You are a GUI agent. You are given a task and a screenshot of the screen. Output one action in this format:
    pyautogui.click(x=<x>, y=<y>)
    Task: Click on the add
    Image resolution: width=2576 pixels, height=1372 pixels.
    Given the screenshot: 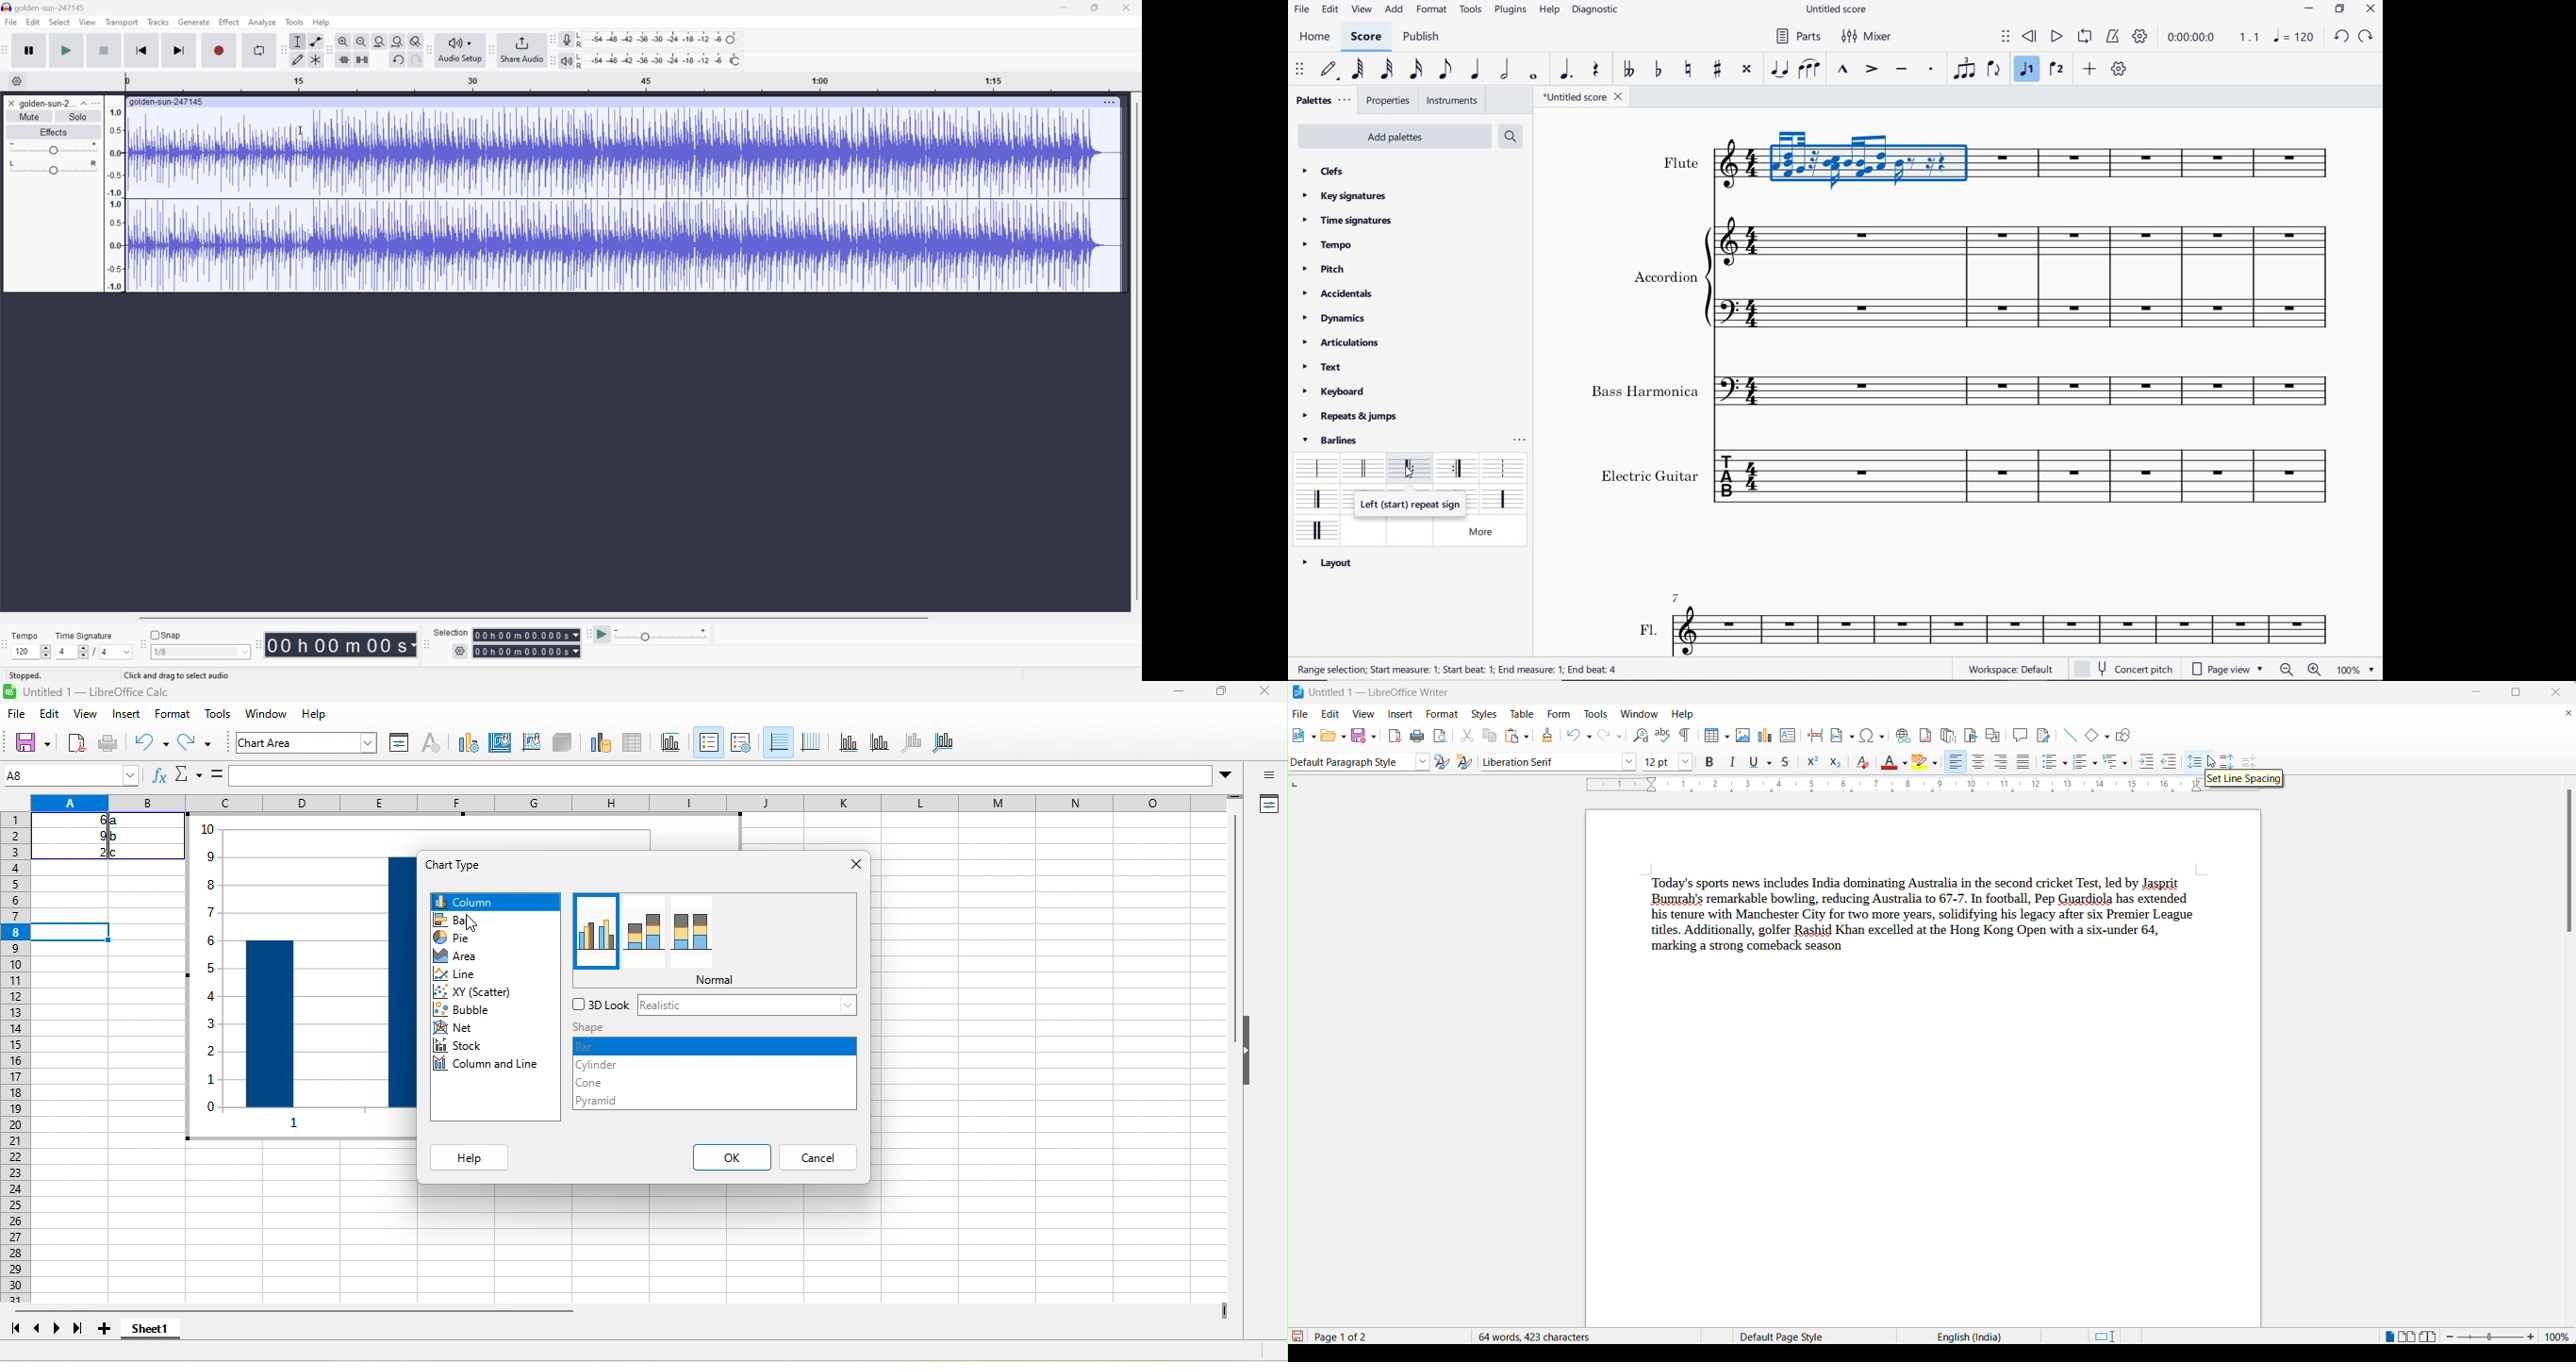 What is the action you would take?
    pyautogui.click(x=2090, y=68)
    